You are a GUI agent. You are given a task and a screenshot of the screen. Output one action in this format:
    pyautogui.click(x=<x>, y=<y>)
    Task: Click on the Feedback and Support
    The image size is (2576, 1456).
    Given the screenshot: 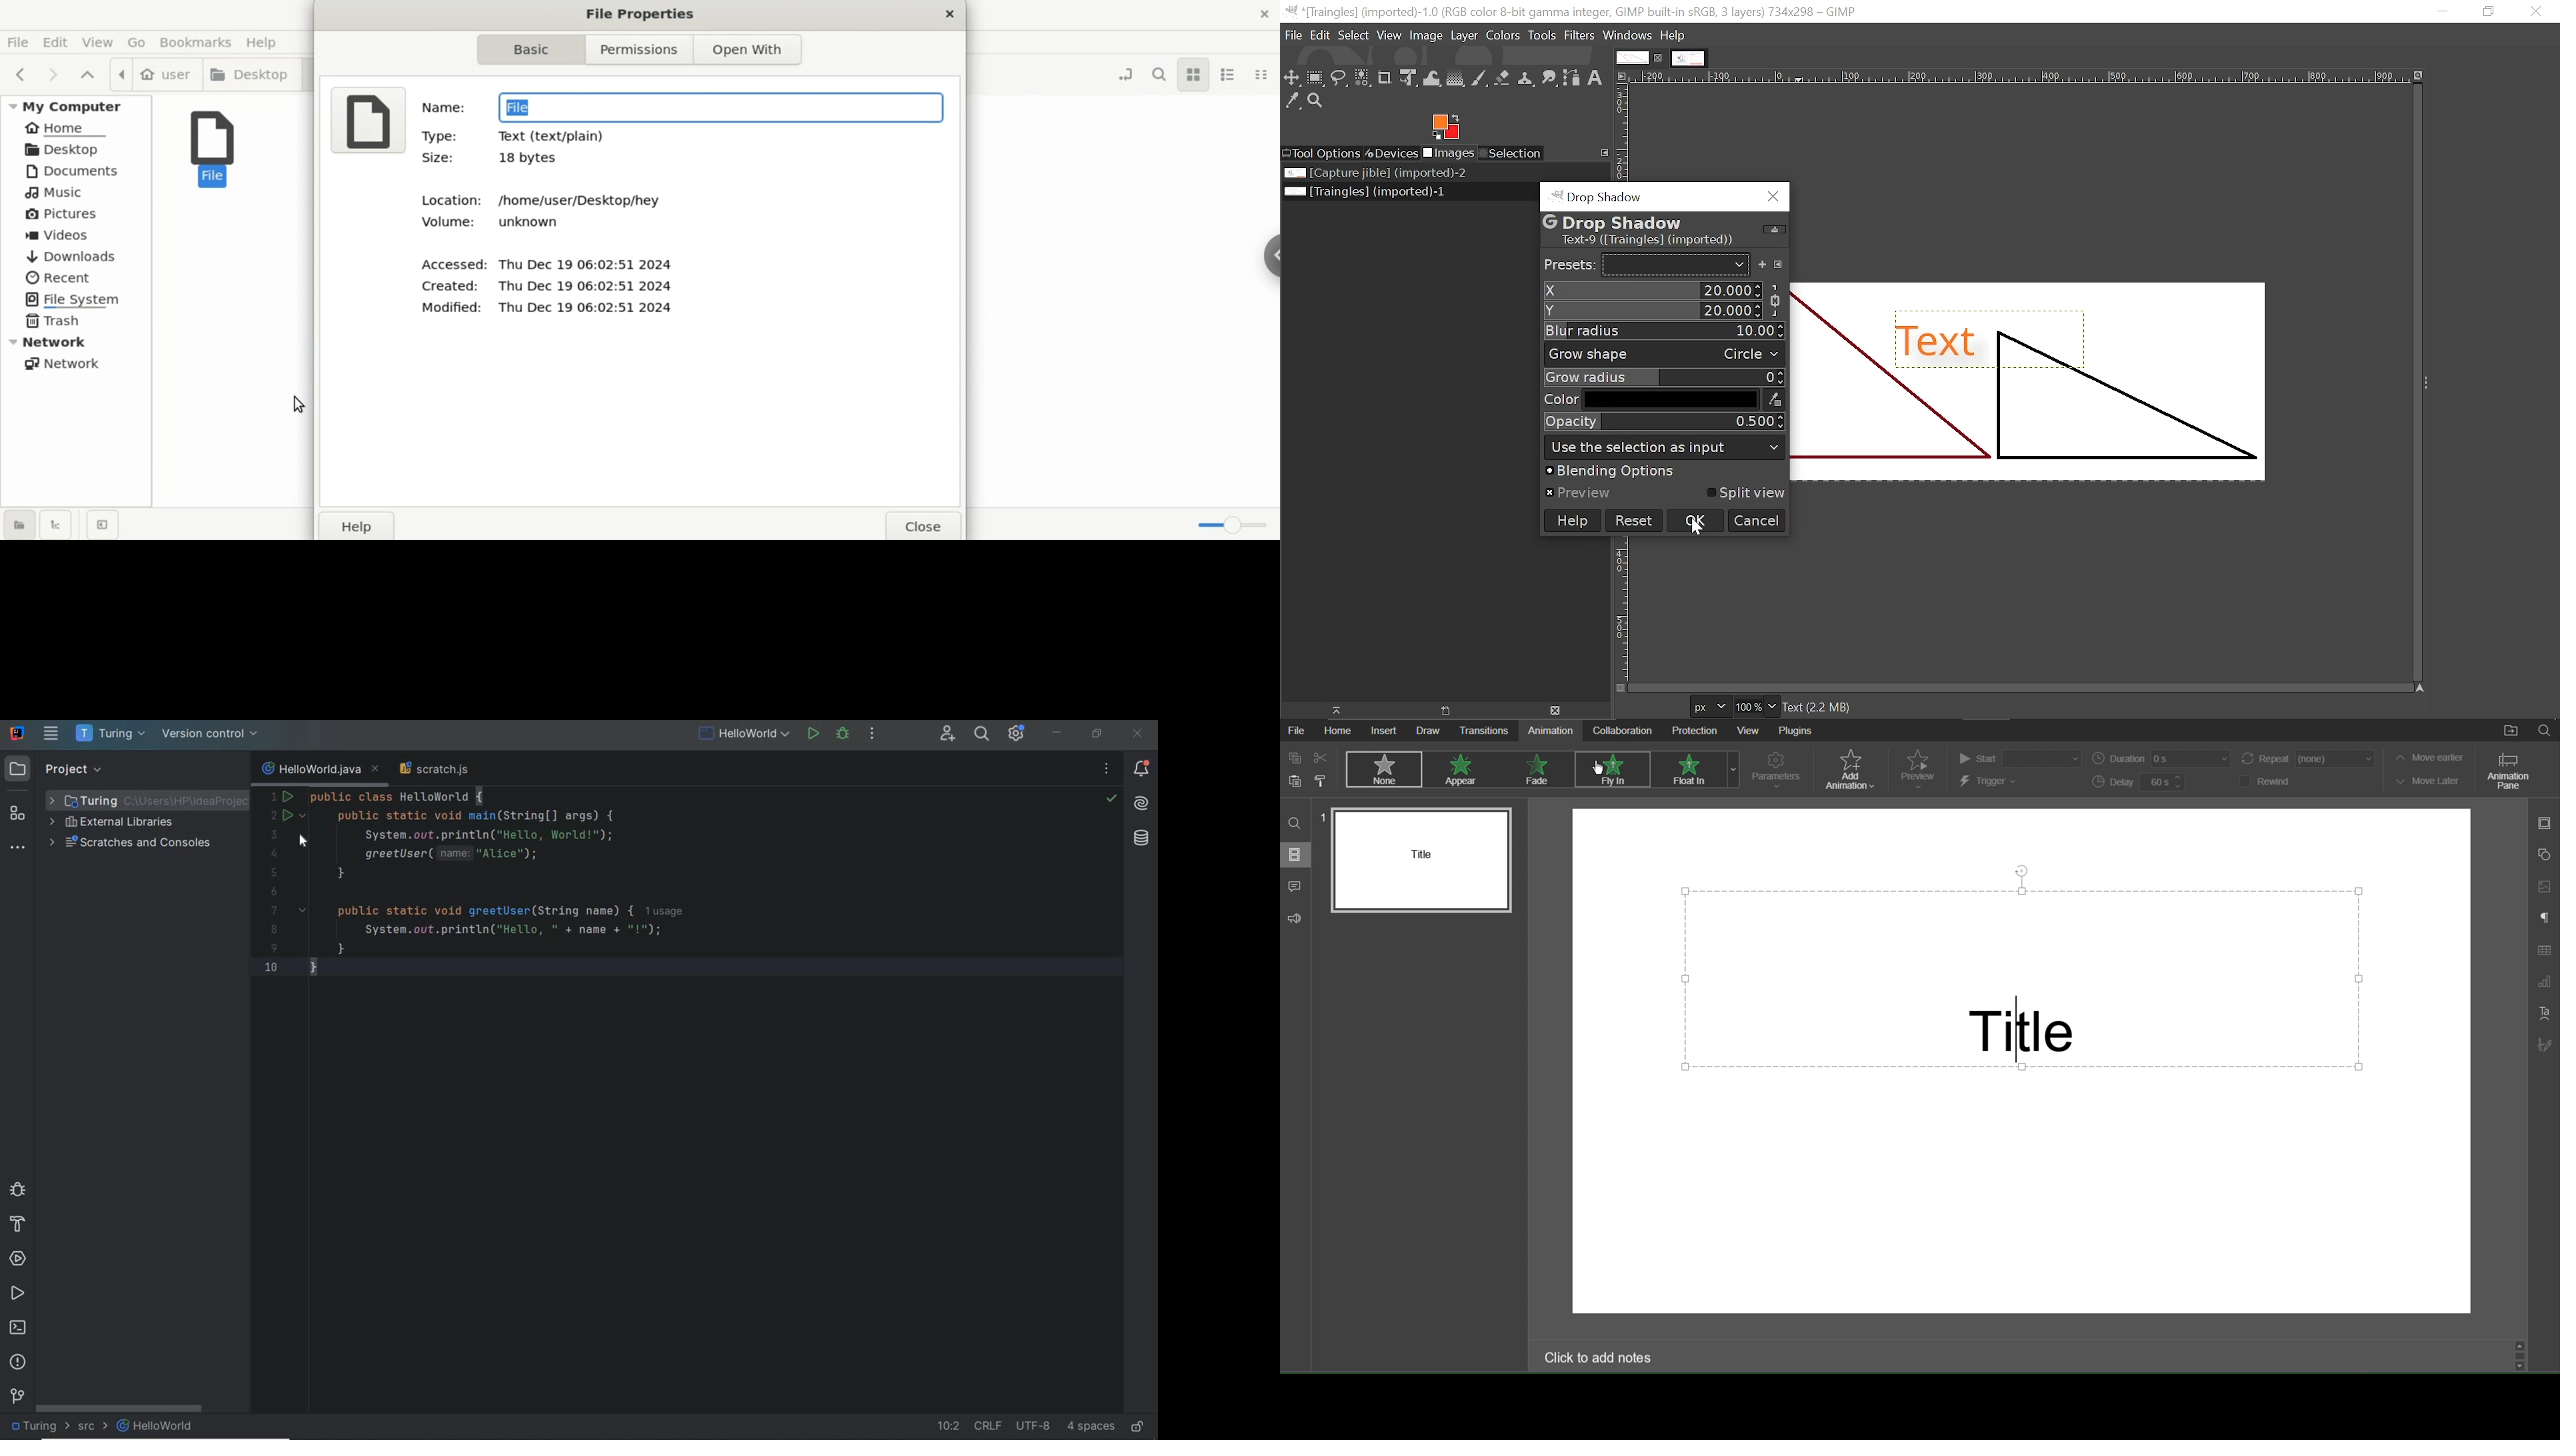 What is the action you would take?
    pyautogui.click(x=1296, y=916)
    